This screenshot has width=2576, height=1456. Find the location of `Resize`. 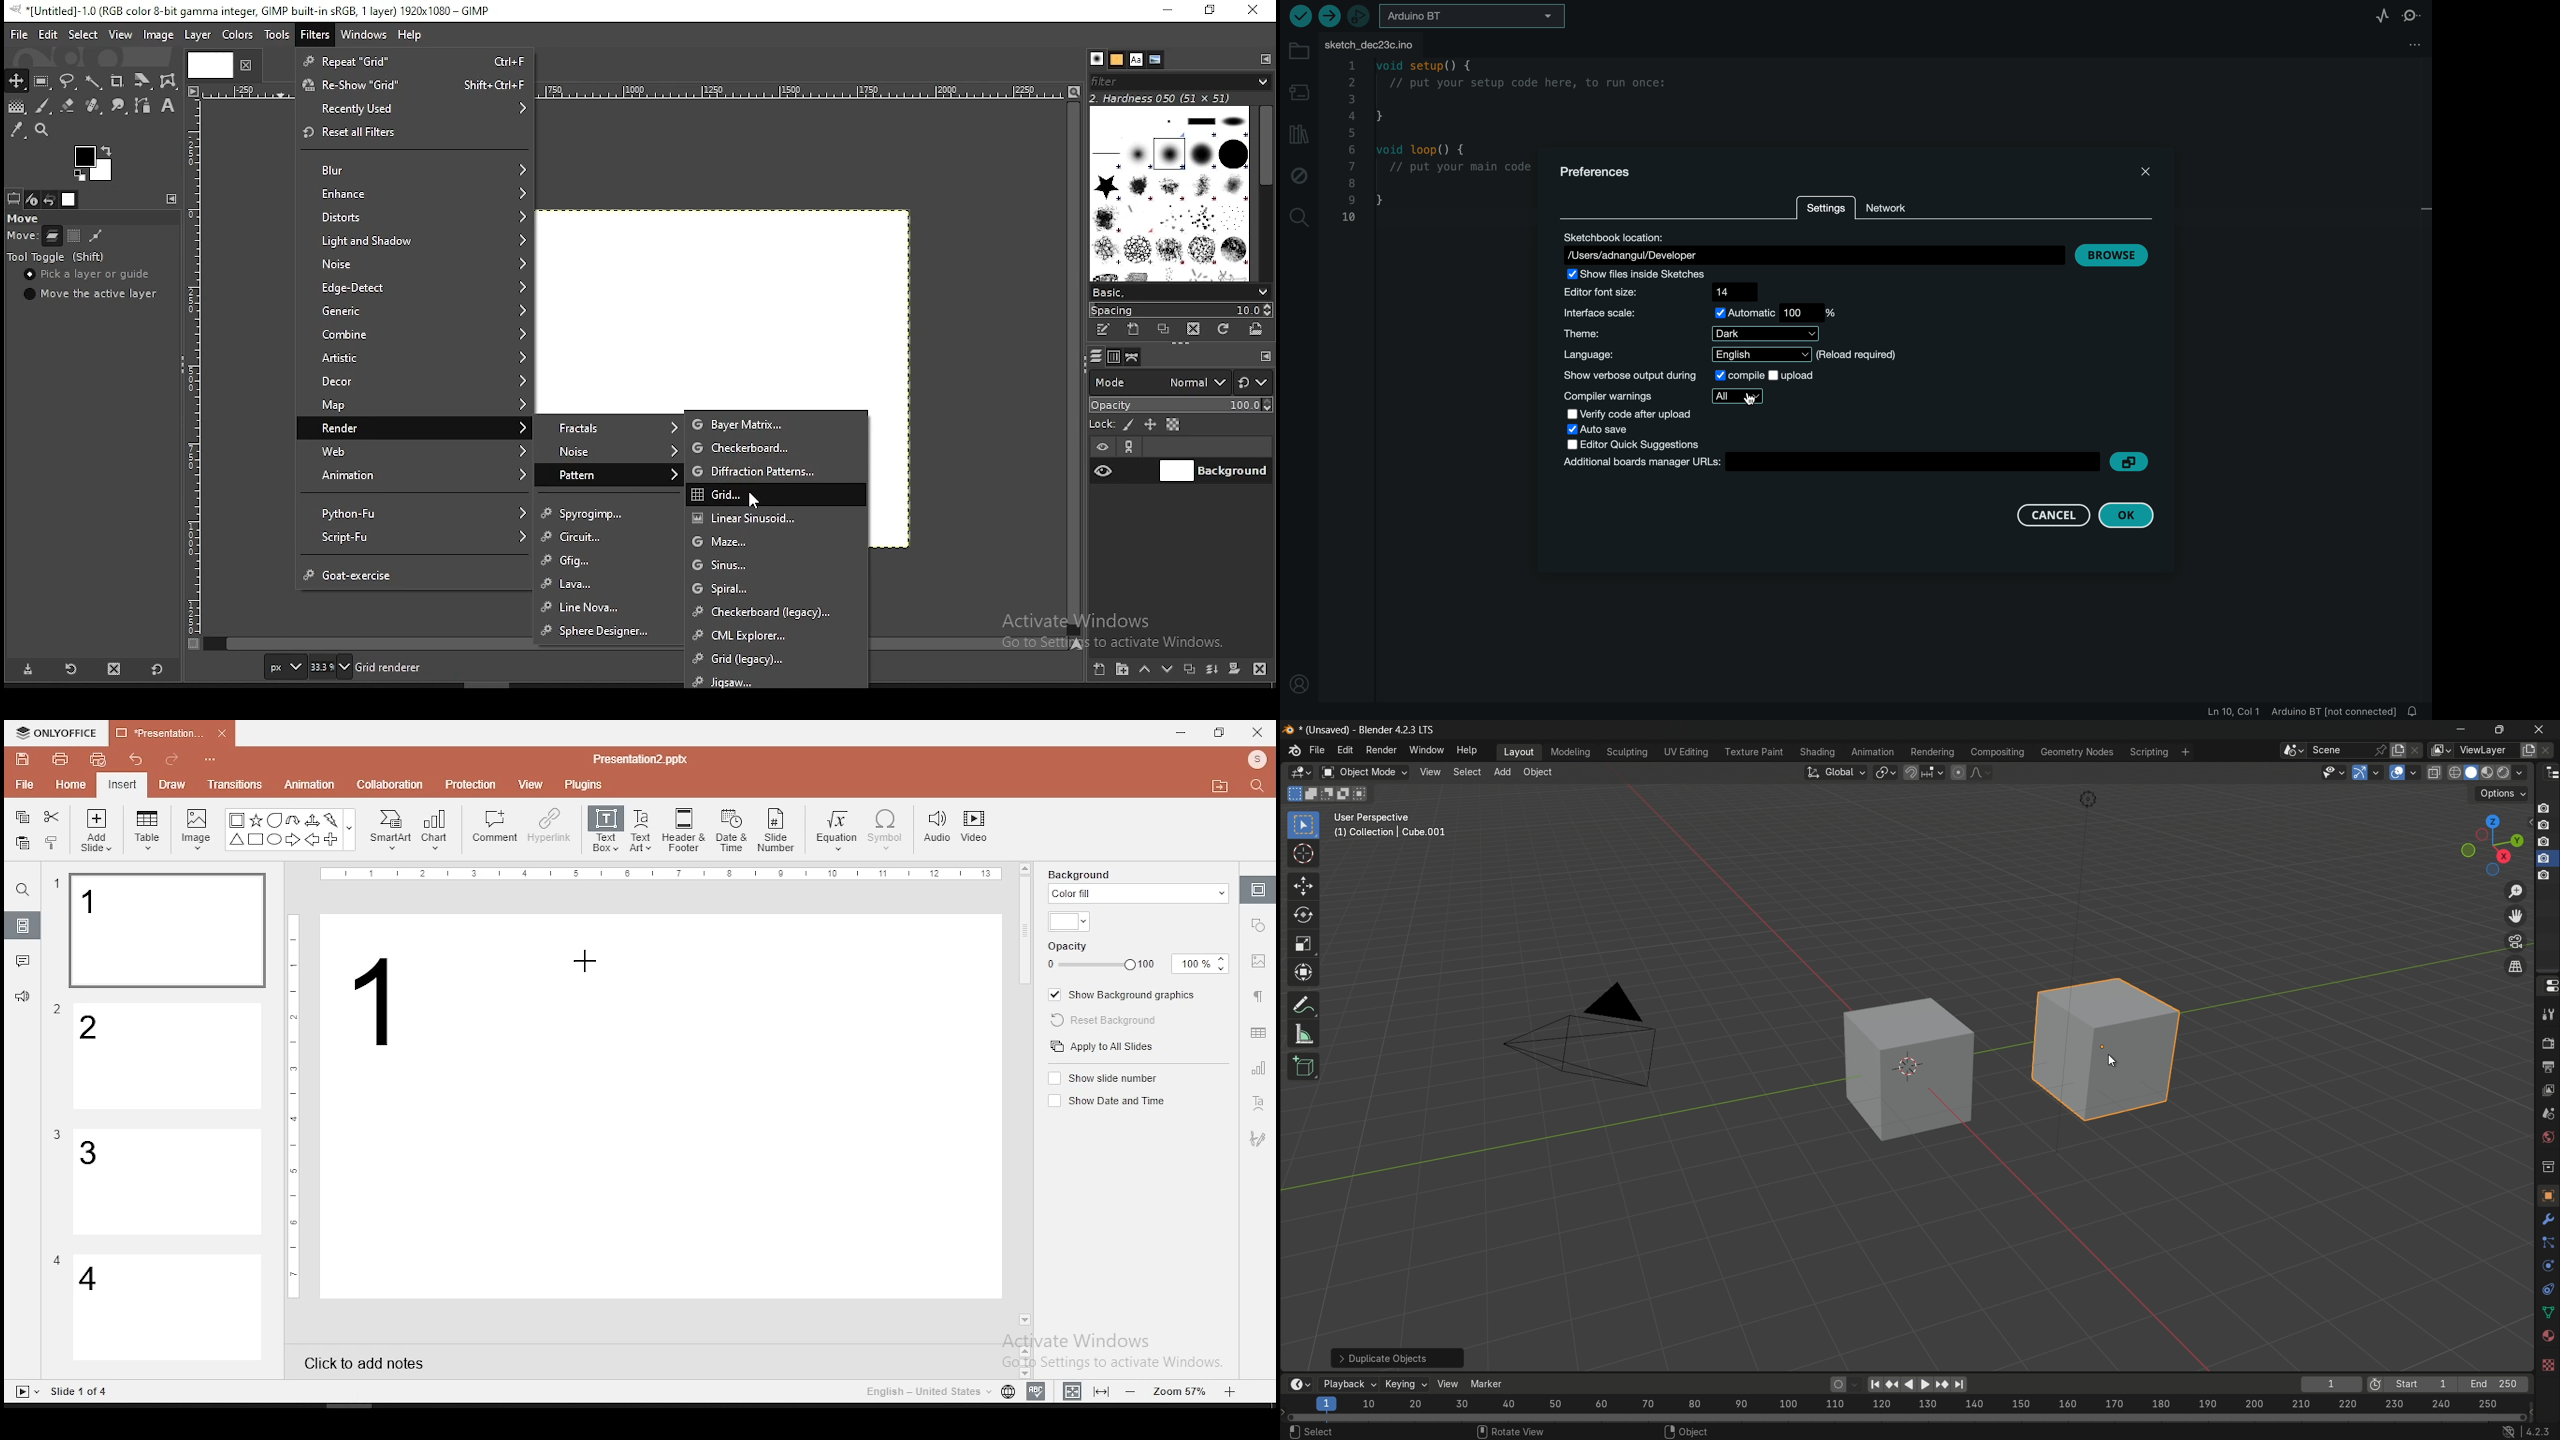

Resize is located at coordinates (1925, 1431).